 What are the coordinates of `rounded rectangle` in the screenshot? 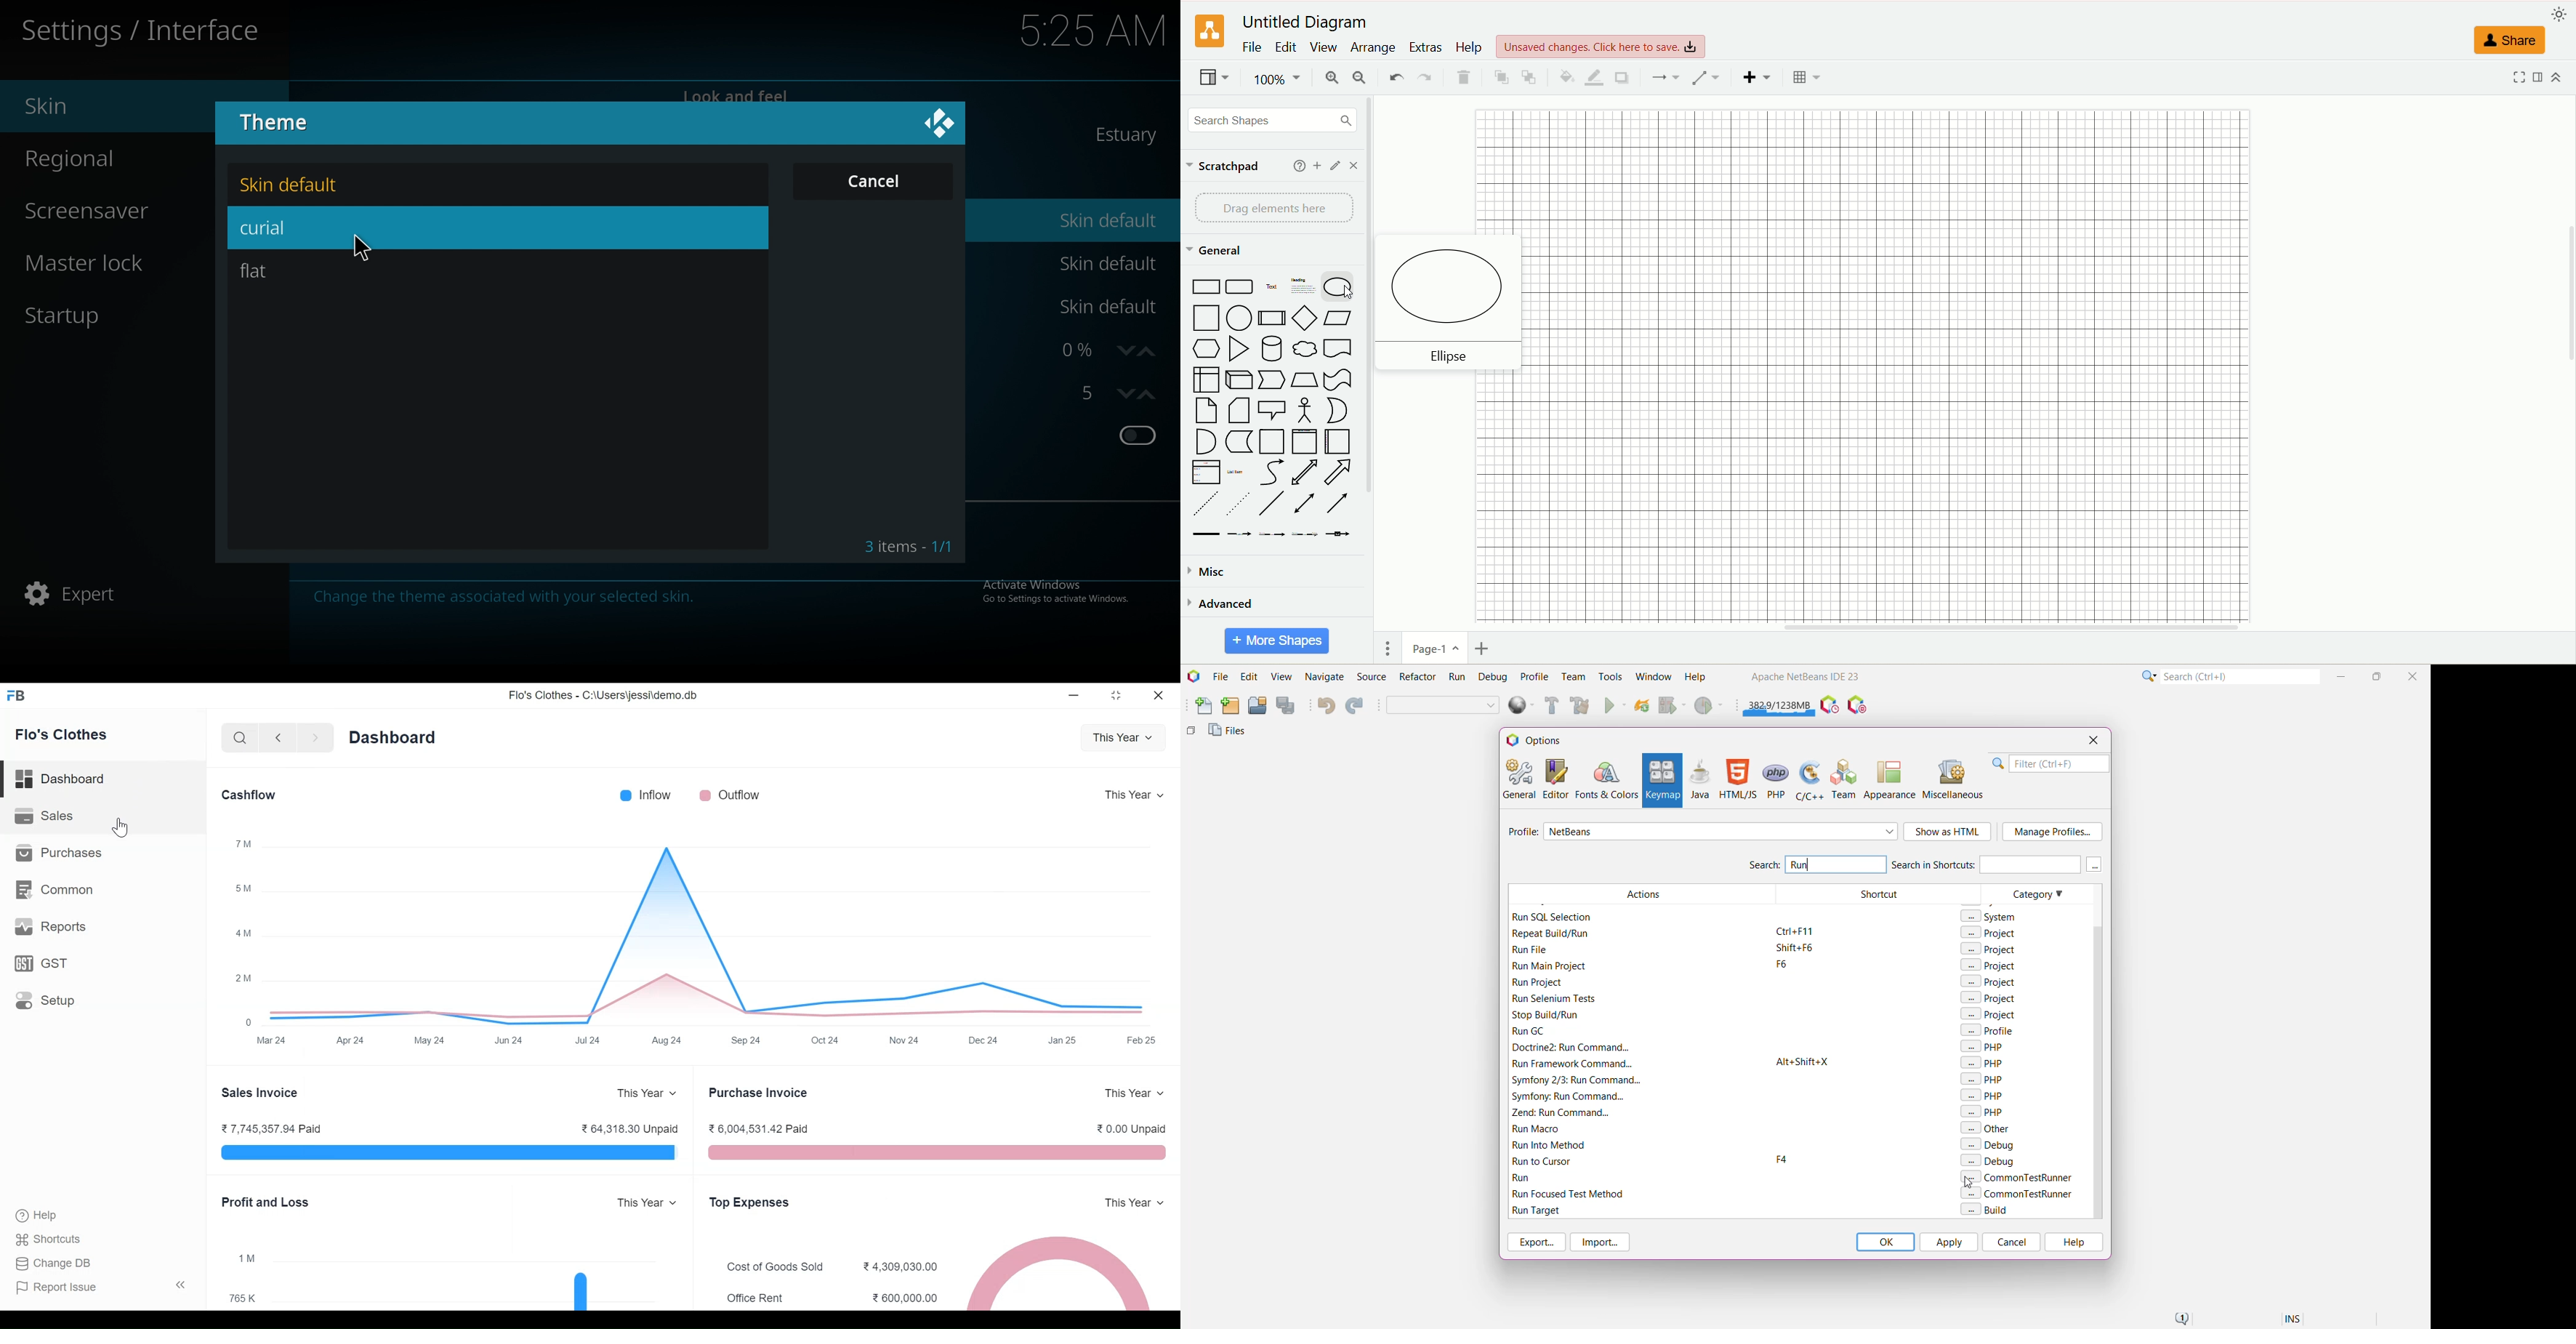 It's located at (1239, 287).